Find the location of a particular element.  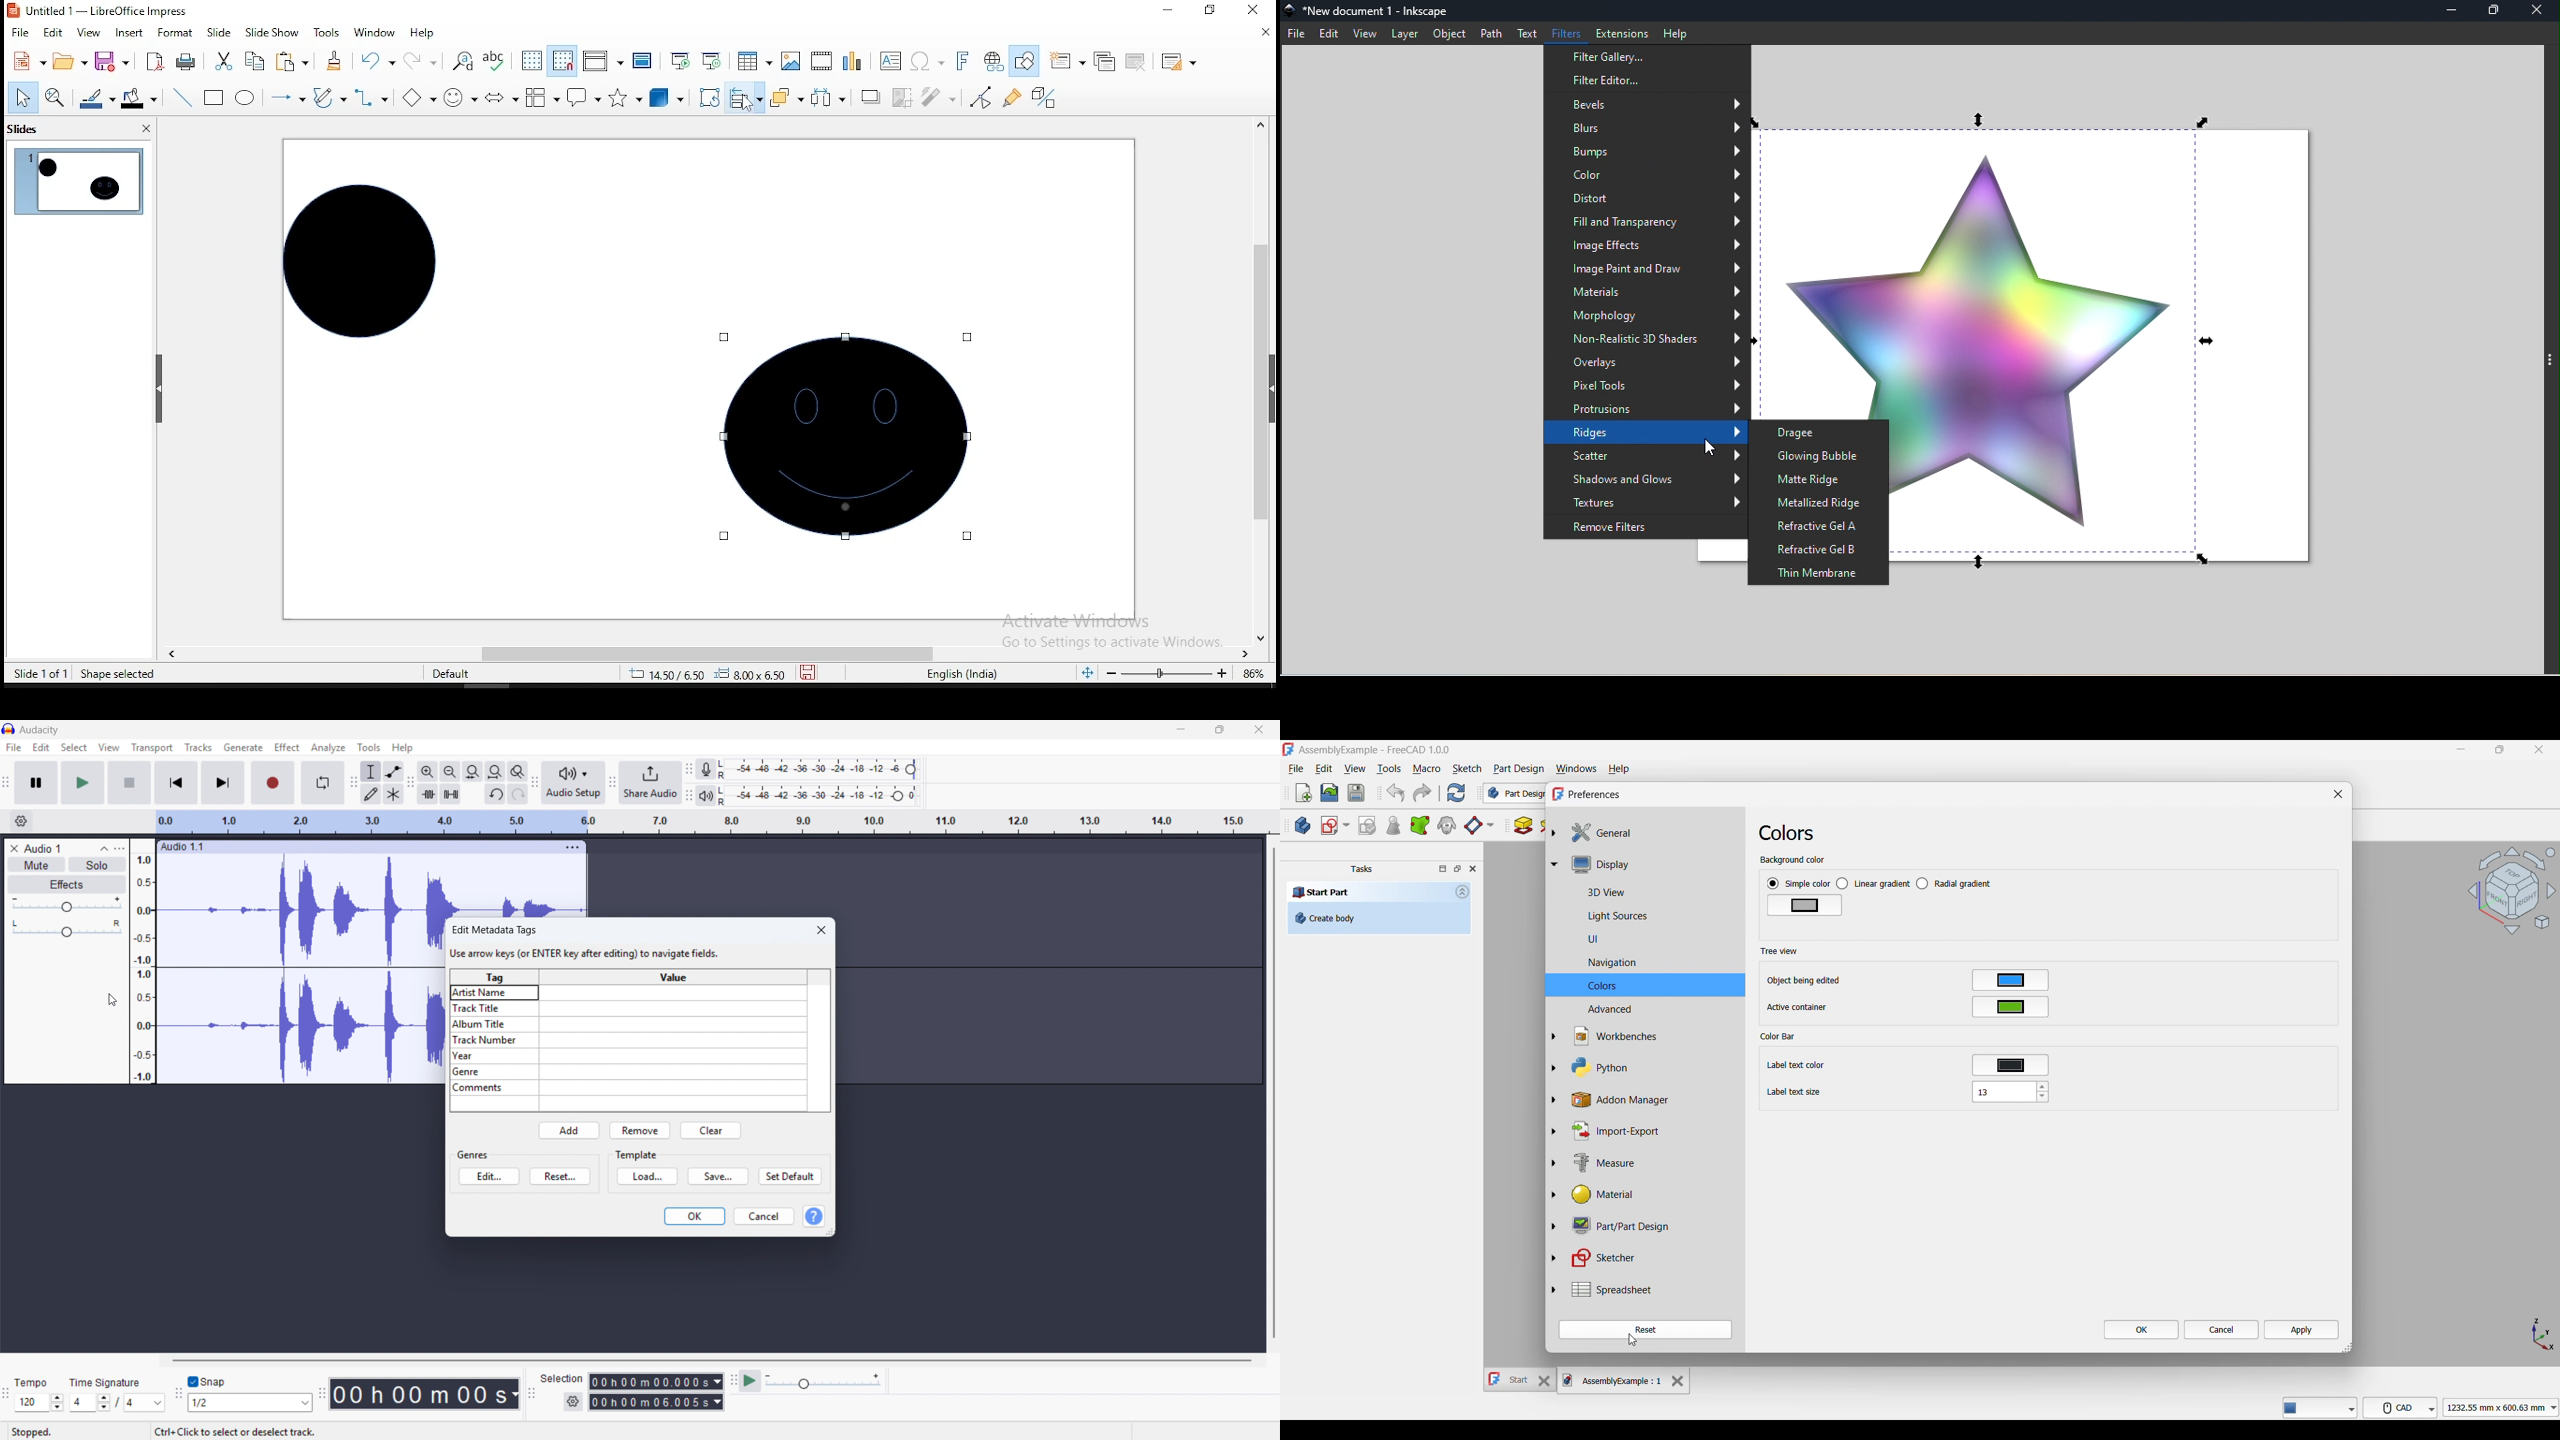

Dragee is located at coordinates (1817, 433).